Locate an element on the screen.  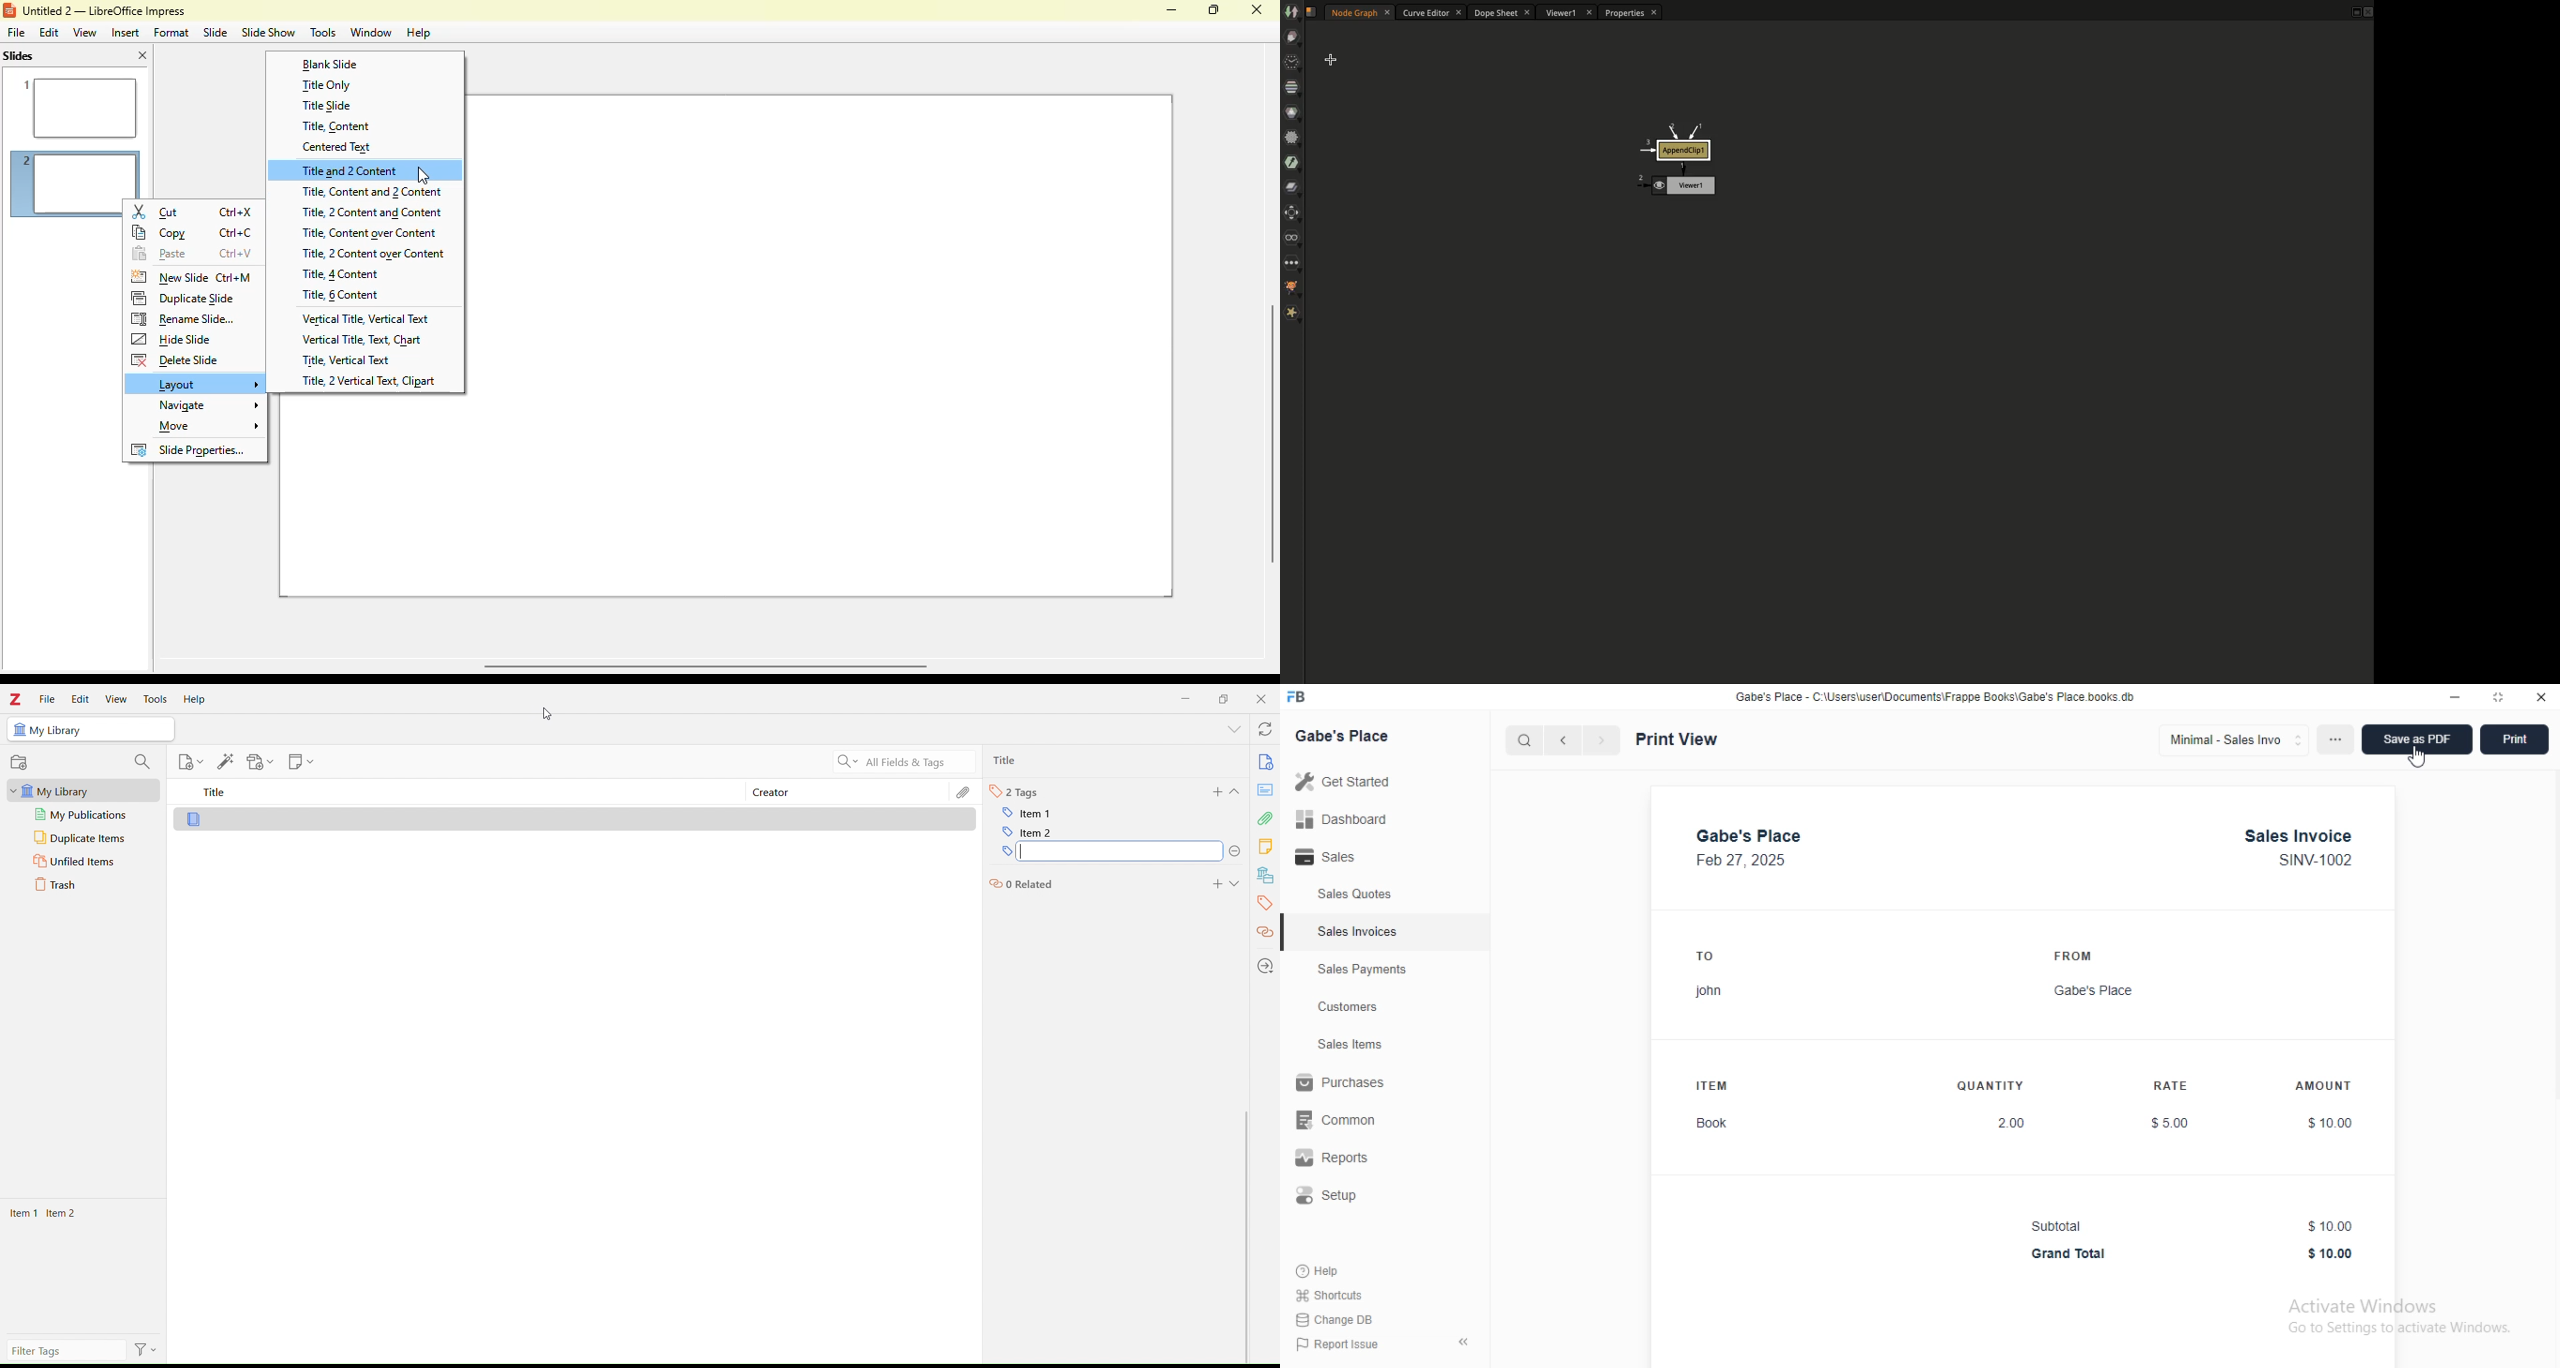
slide 2 is located at coordinates (76, 174).